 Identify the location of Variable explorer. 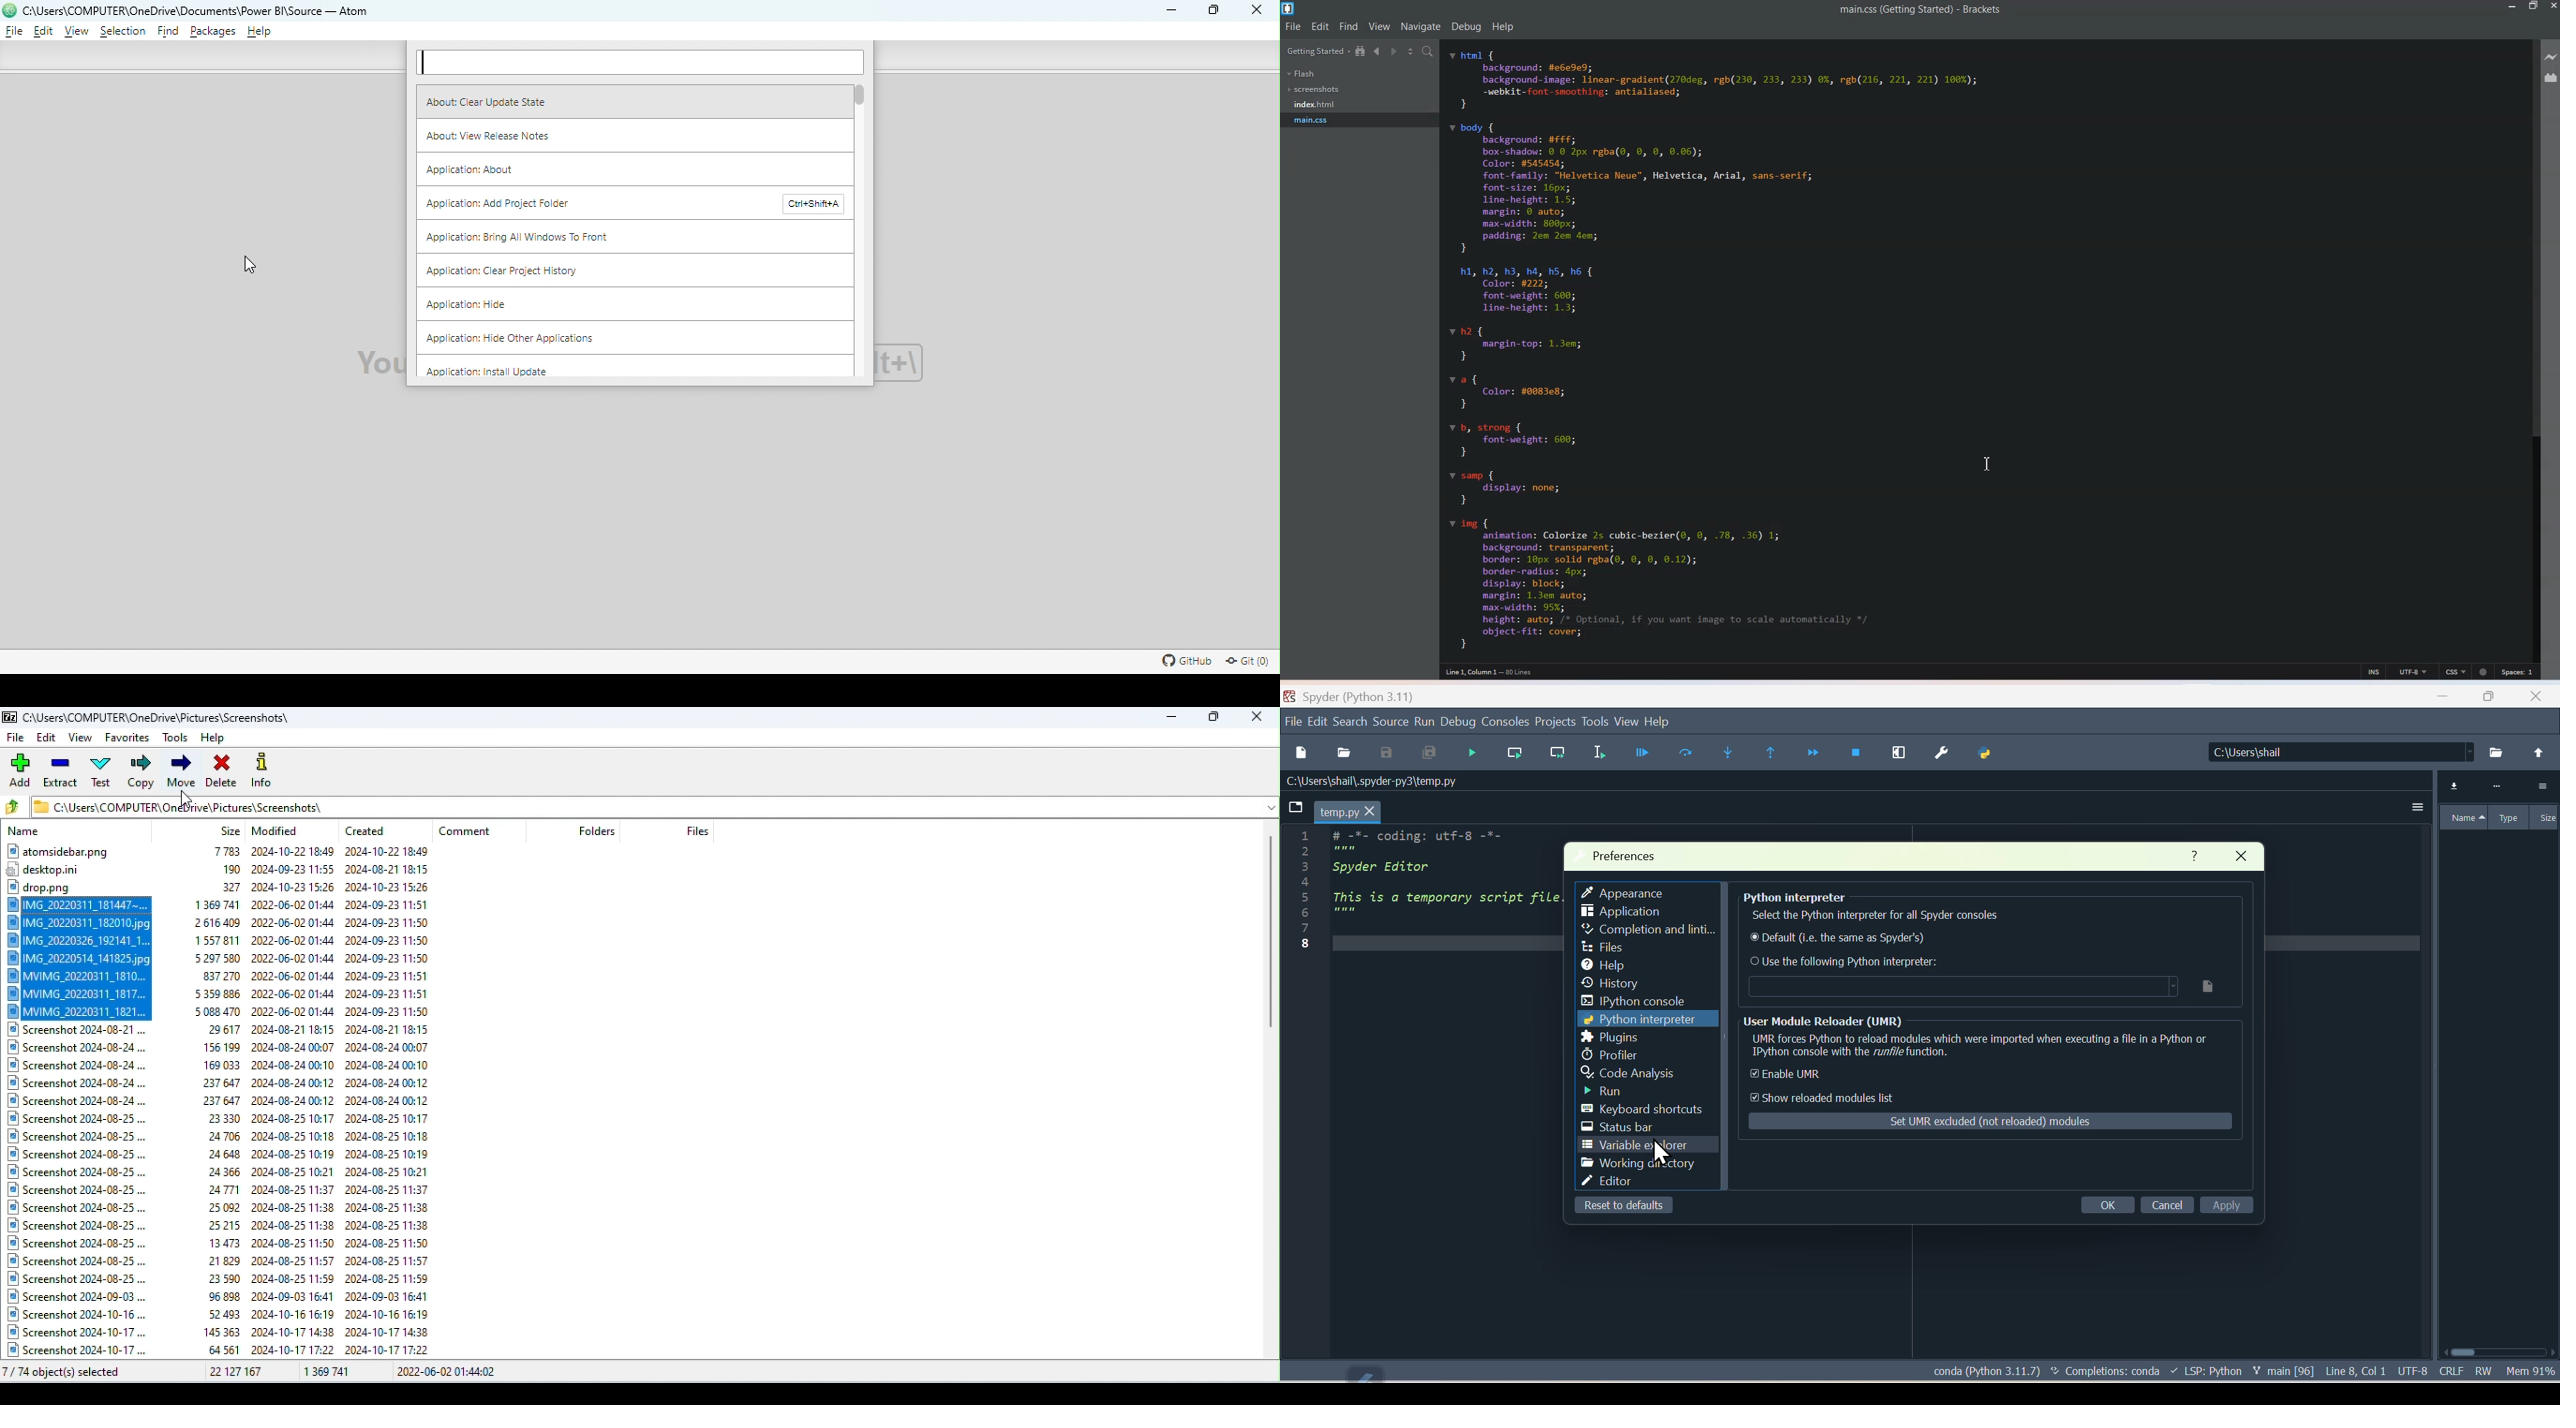
(2495, 803).